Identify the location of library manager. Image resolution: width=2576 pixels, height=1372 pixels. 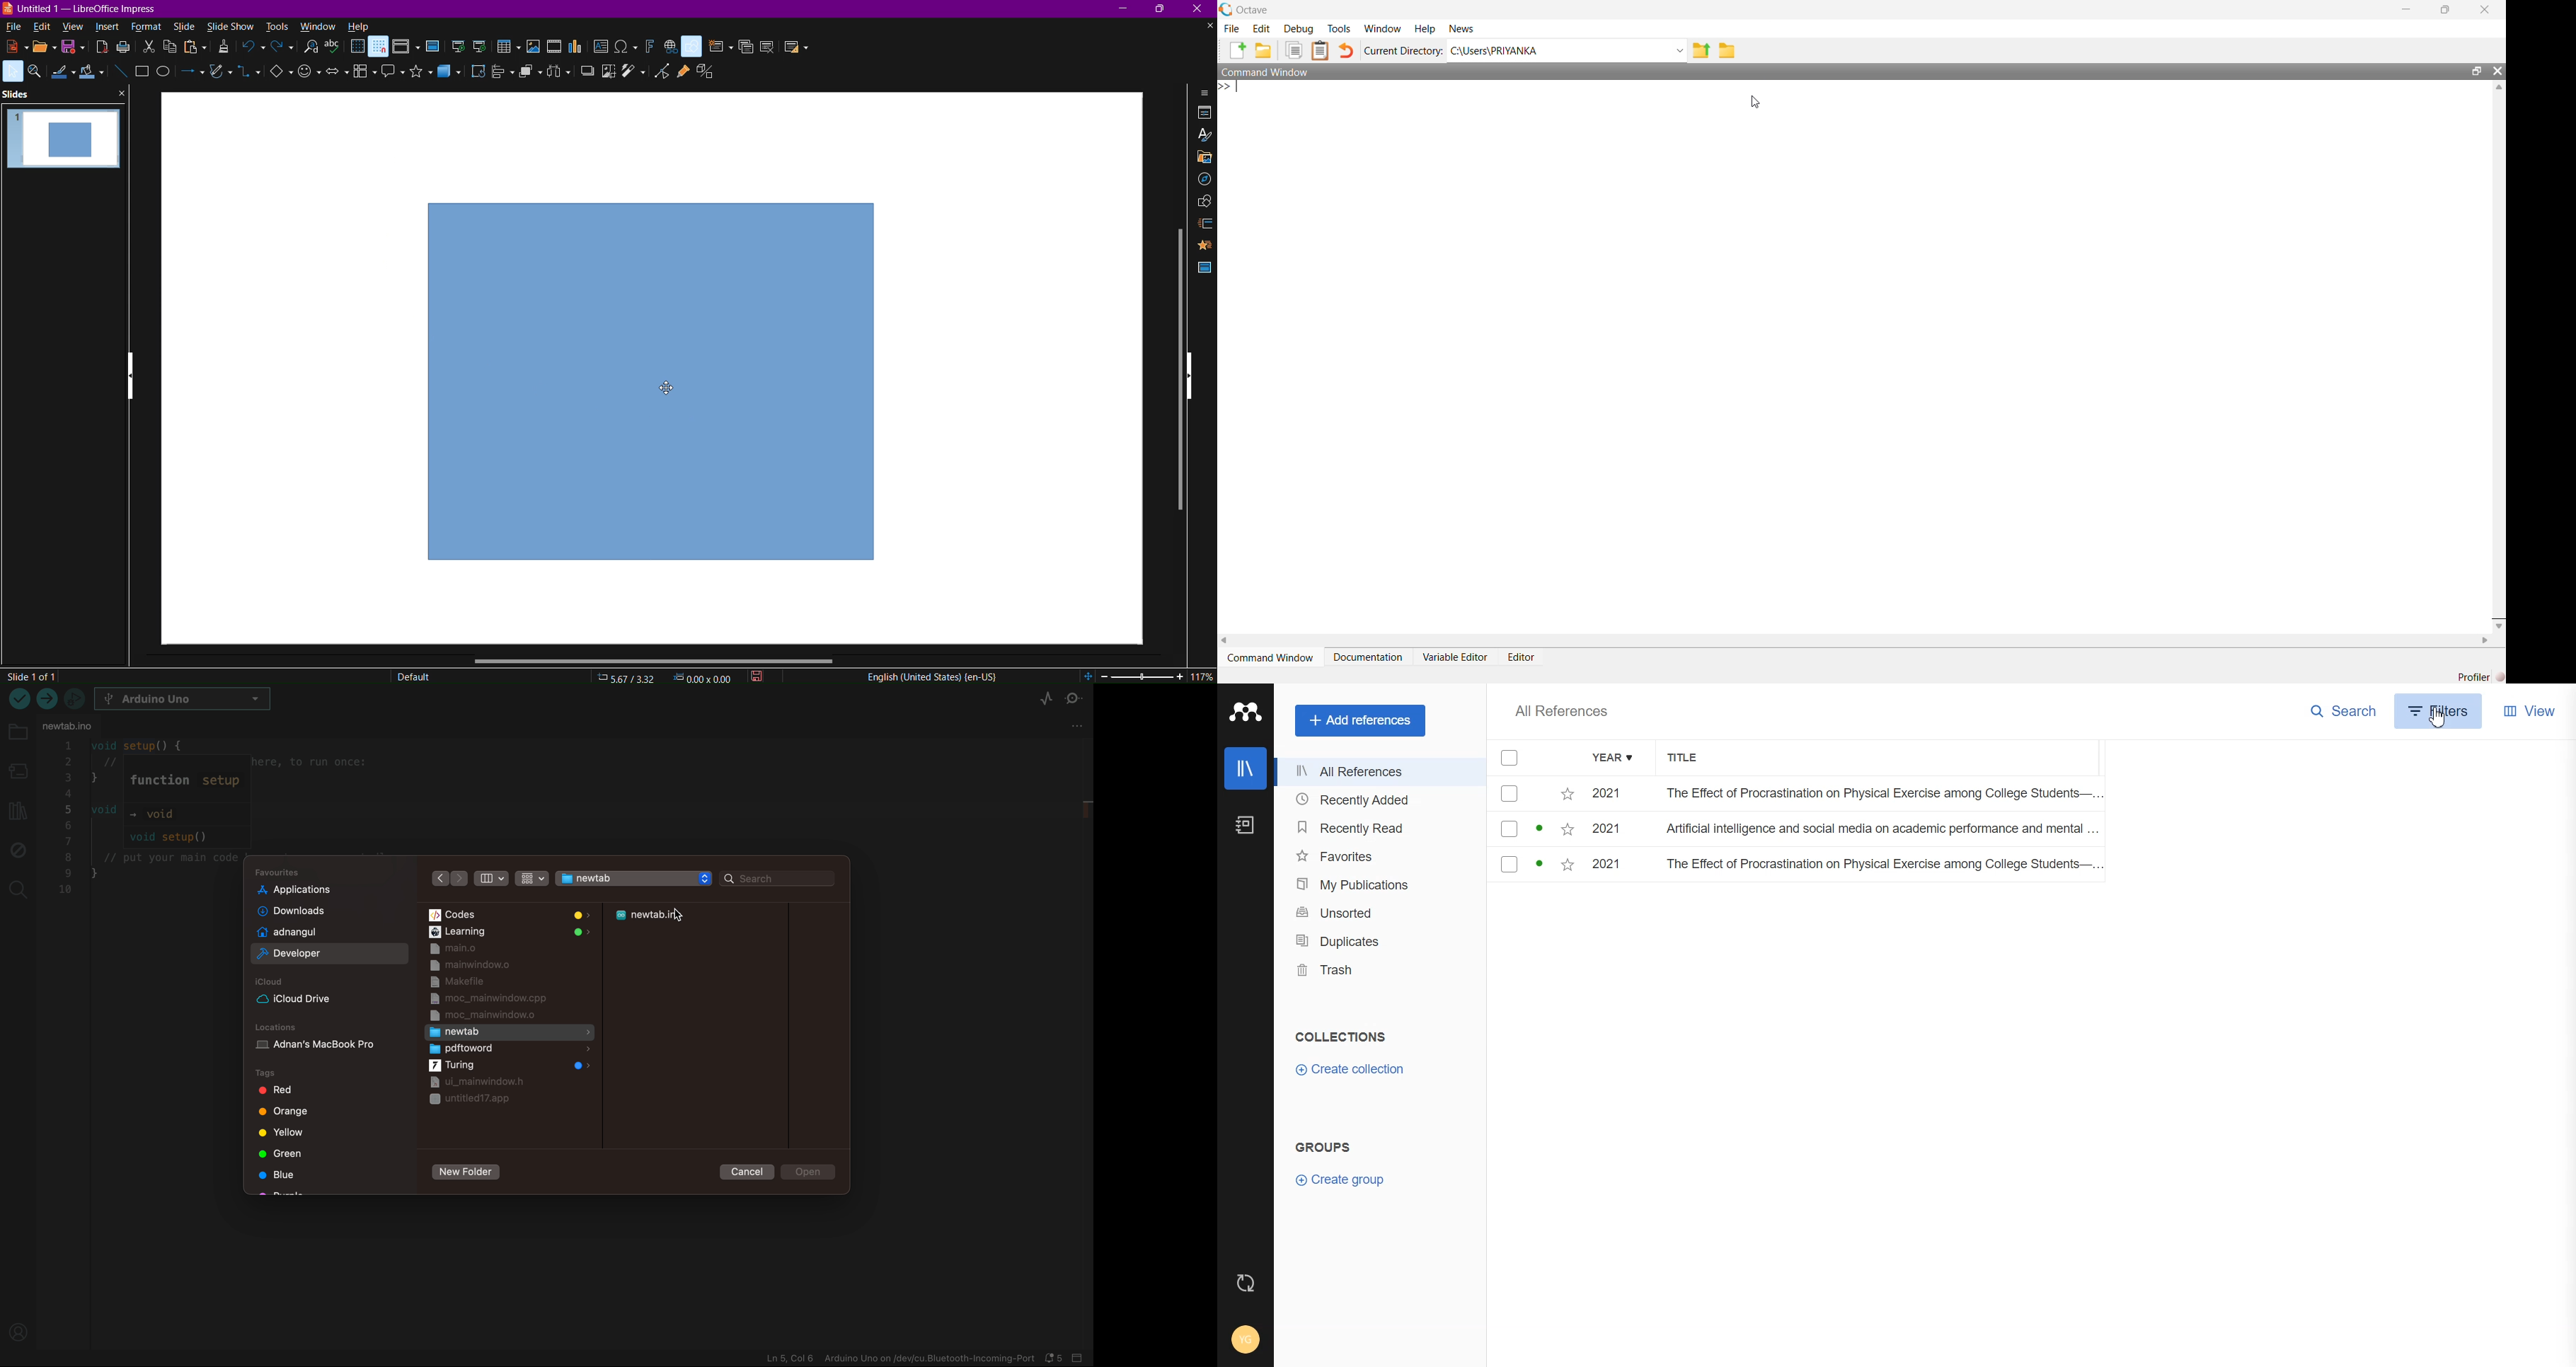
(16, 808).